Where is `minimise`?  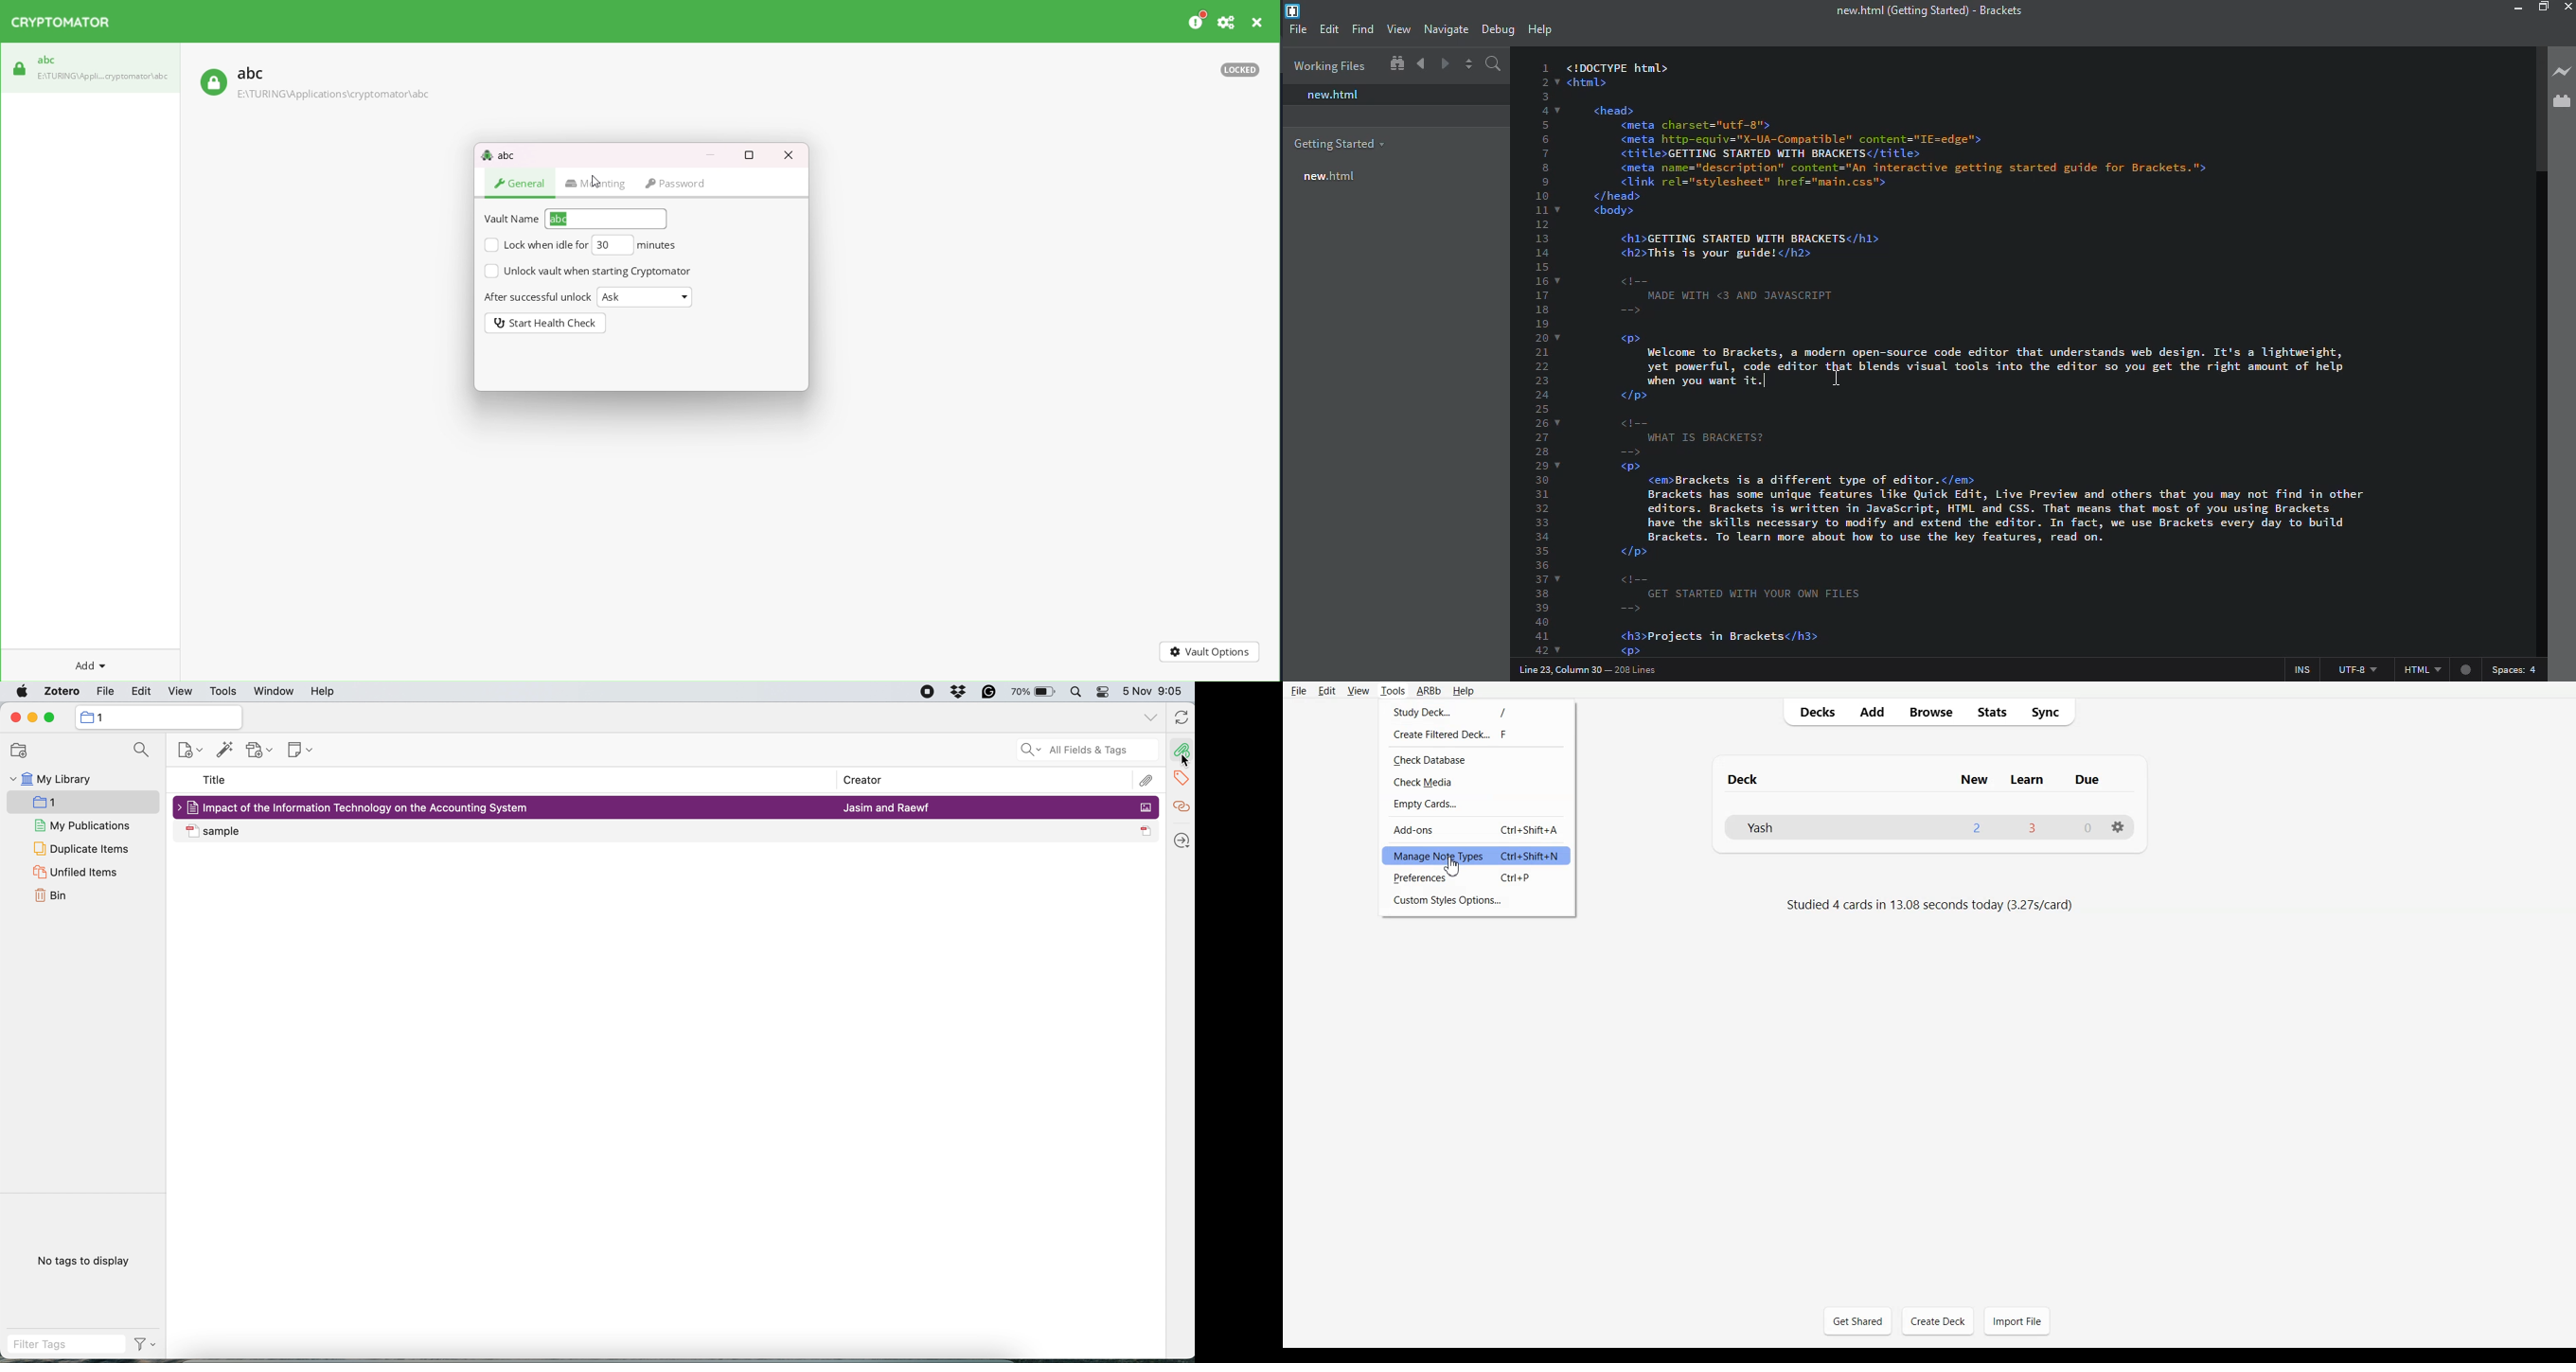
minimise is located at coordinates (32, 718).